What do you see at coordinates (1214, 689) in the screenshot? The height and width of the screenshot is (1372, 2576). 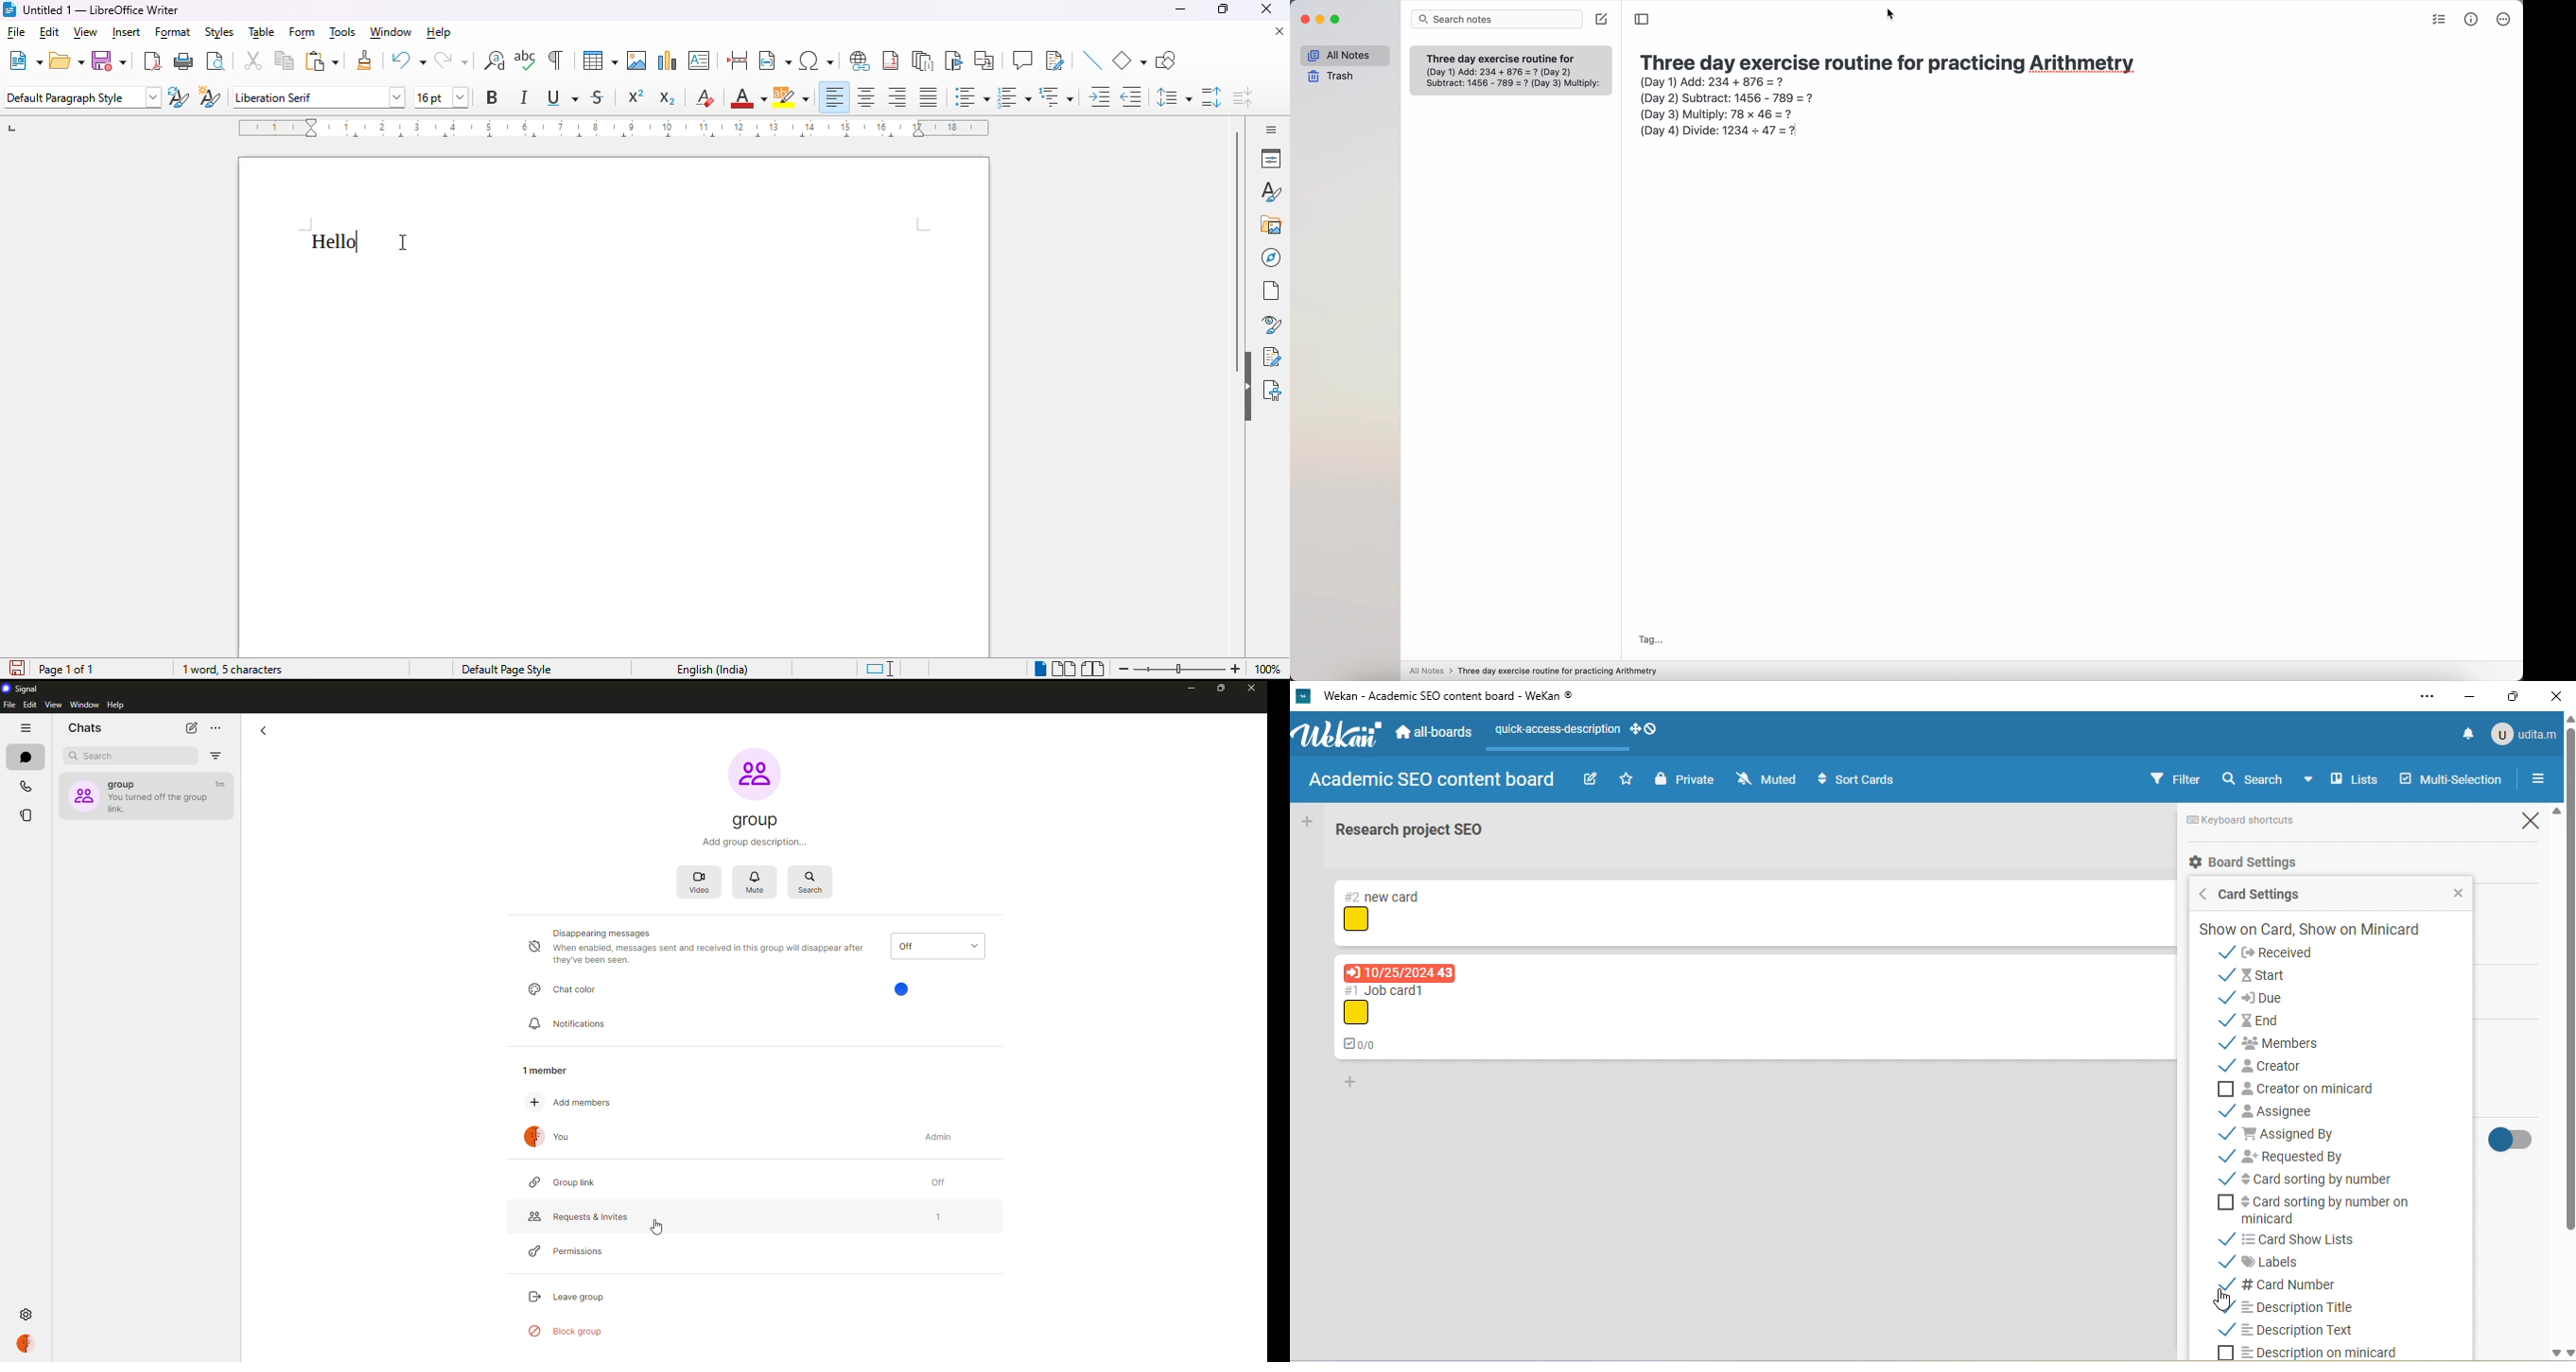 I see `maximize` at bounding box center [1214, 689].